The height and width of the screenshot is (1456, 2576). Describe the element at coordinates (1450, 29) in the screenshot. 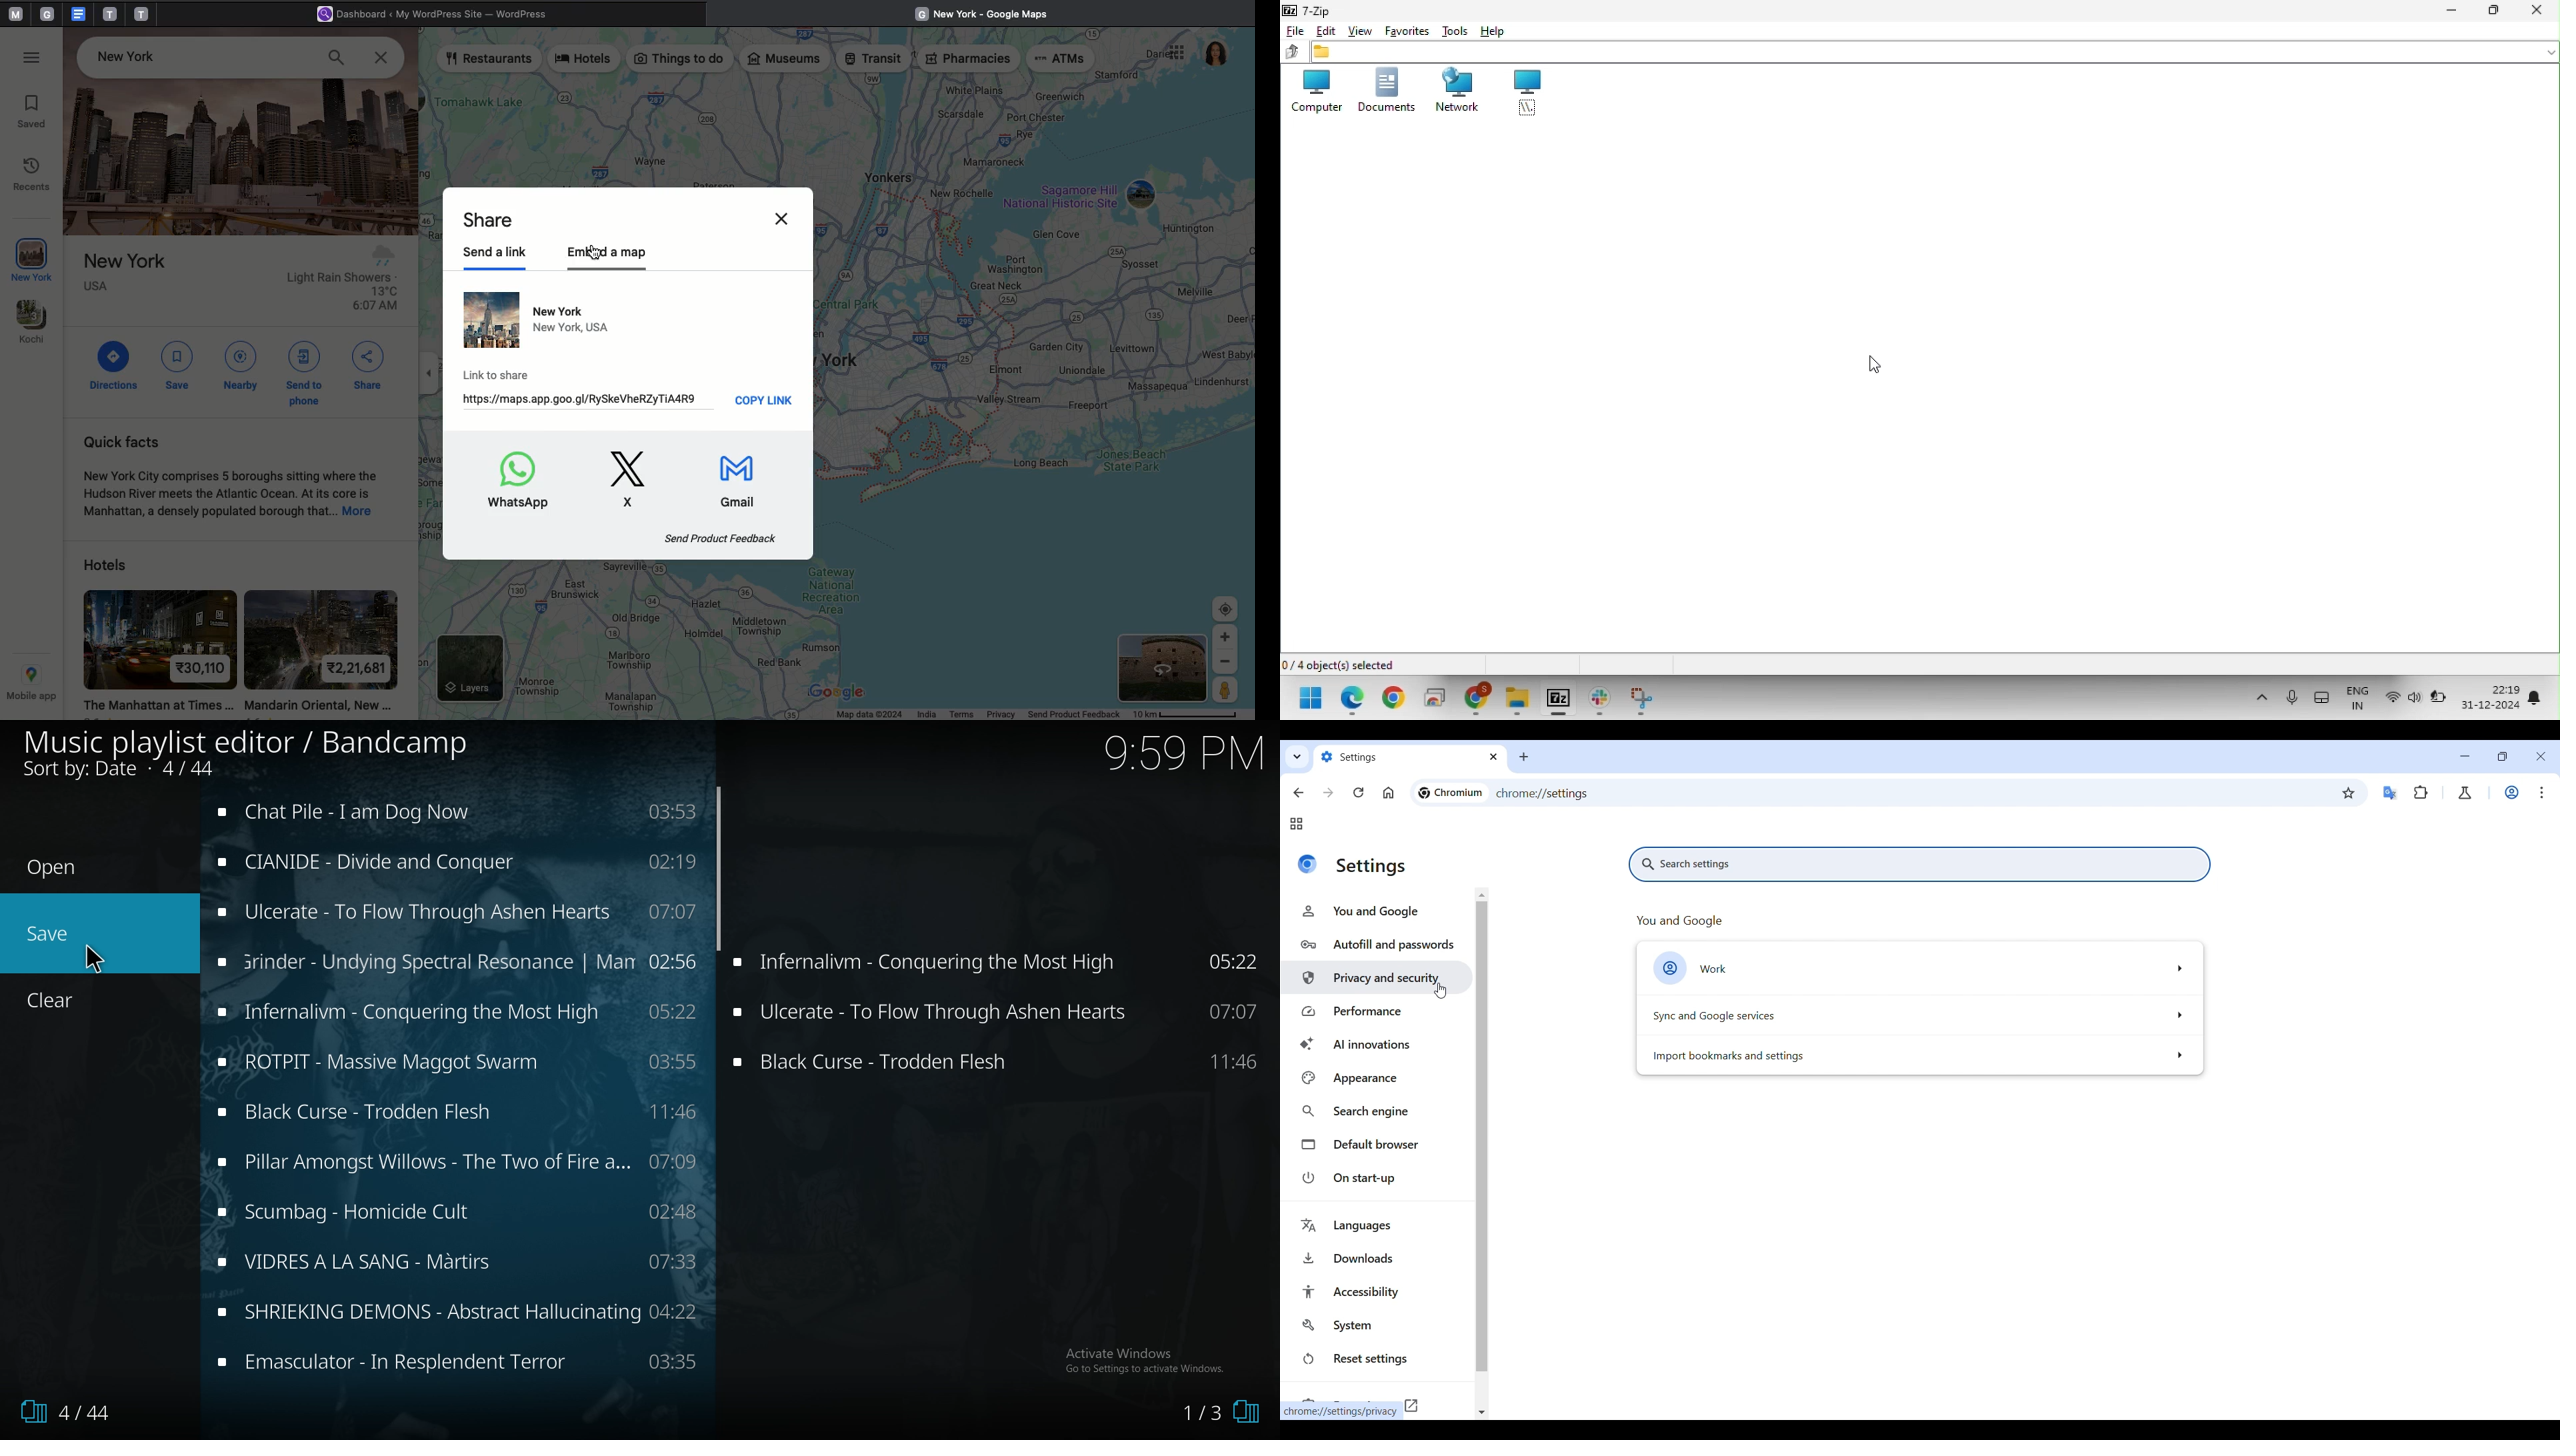

I see `tools` at that location.